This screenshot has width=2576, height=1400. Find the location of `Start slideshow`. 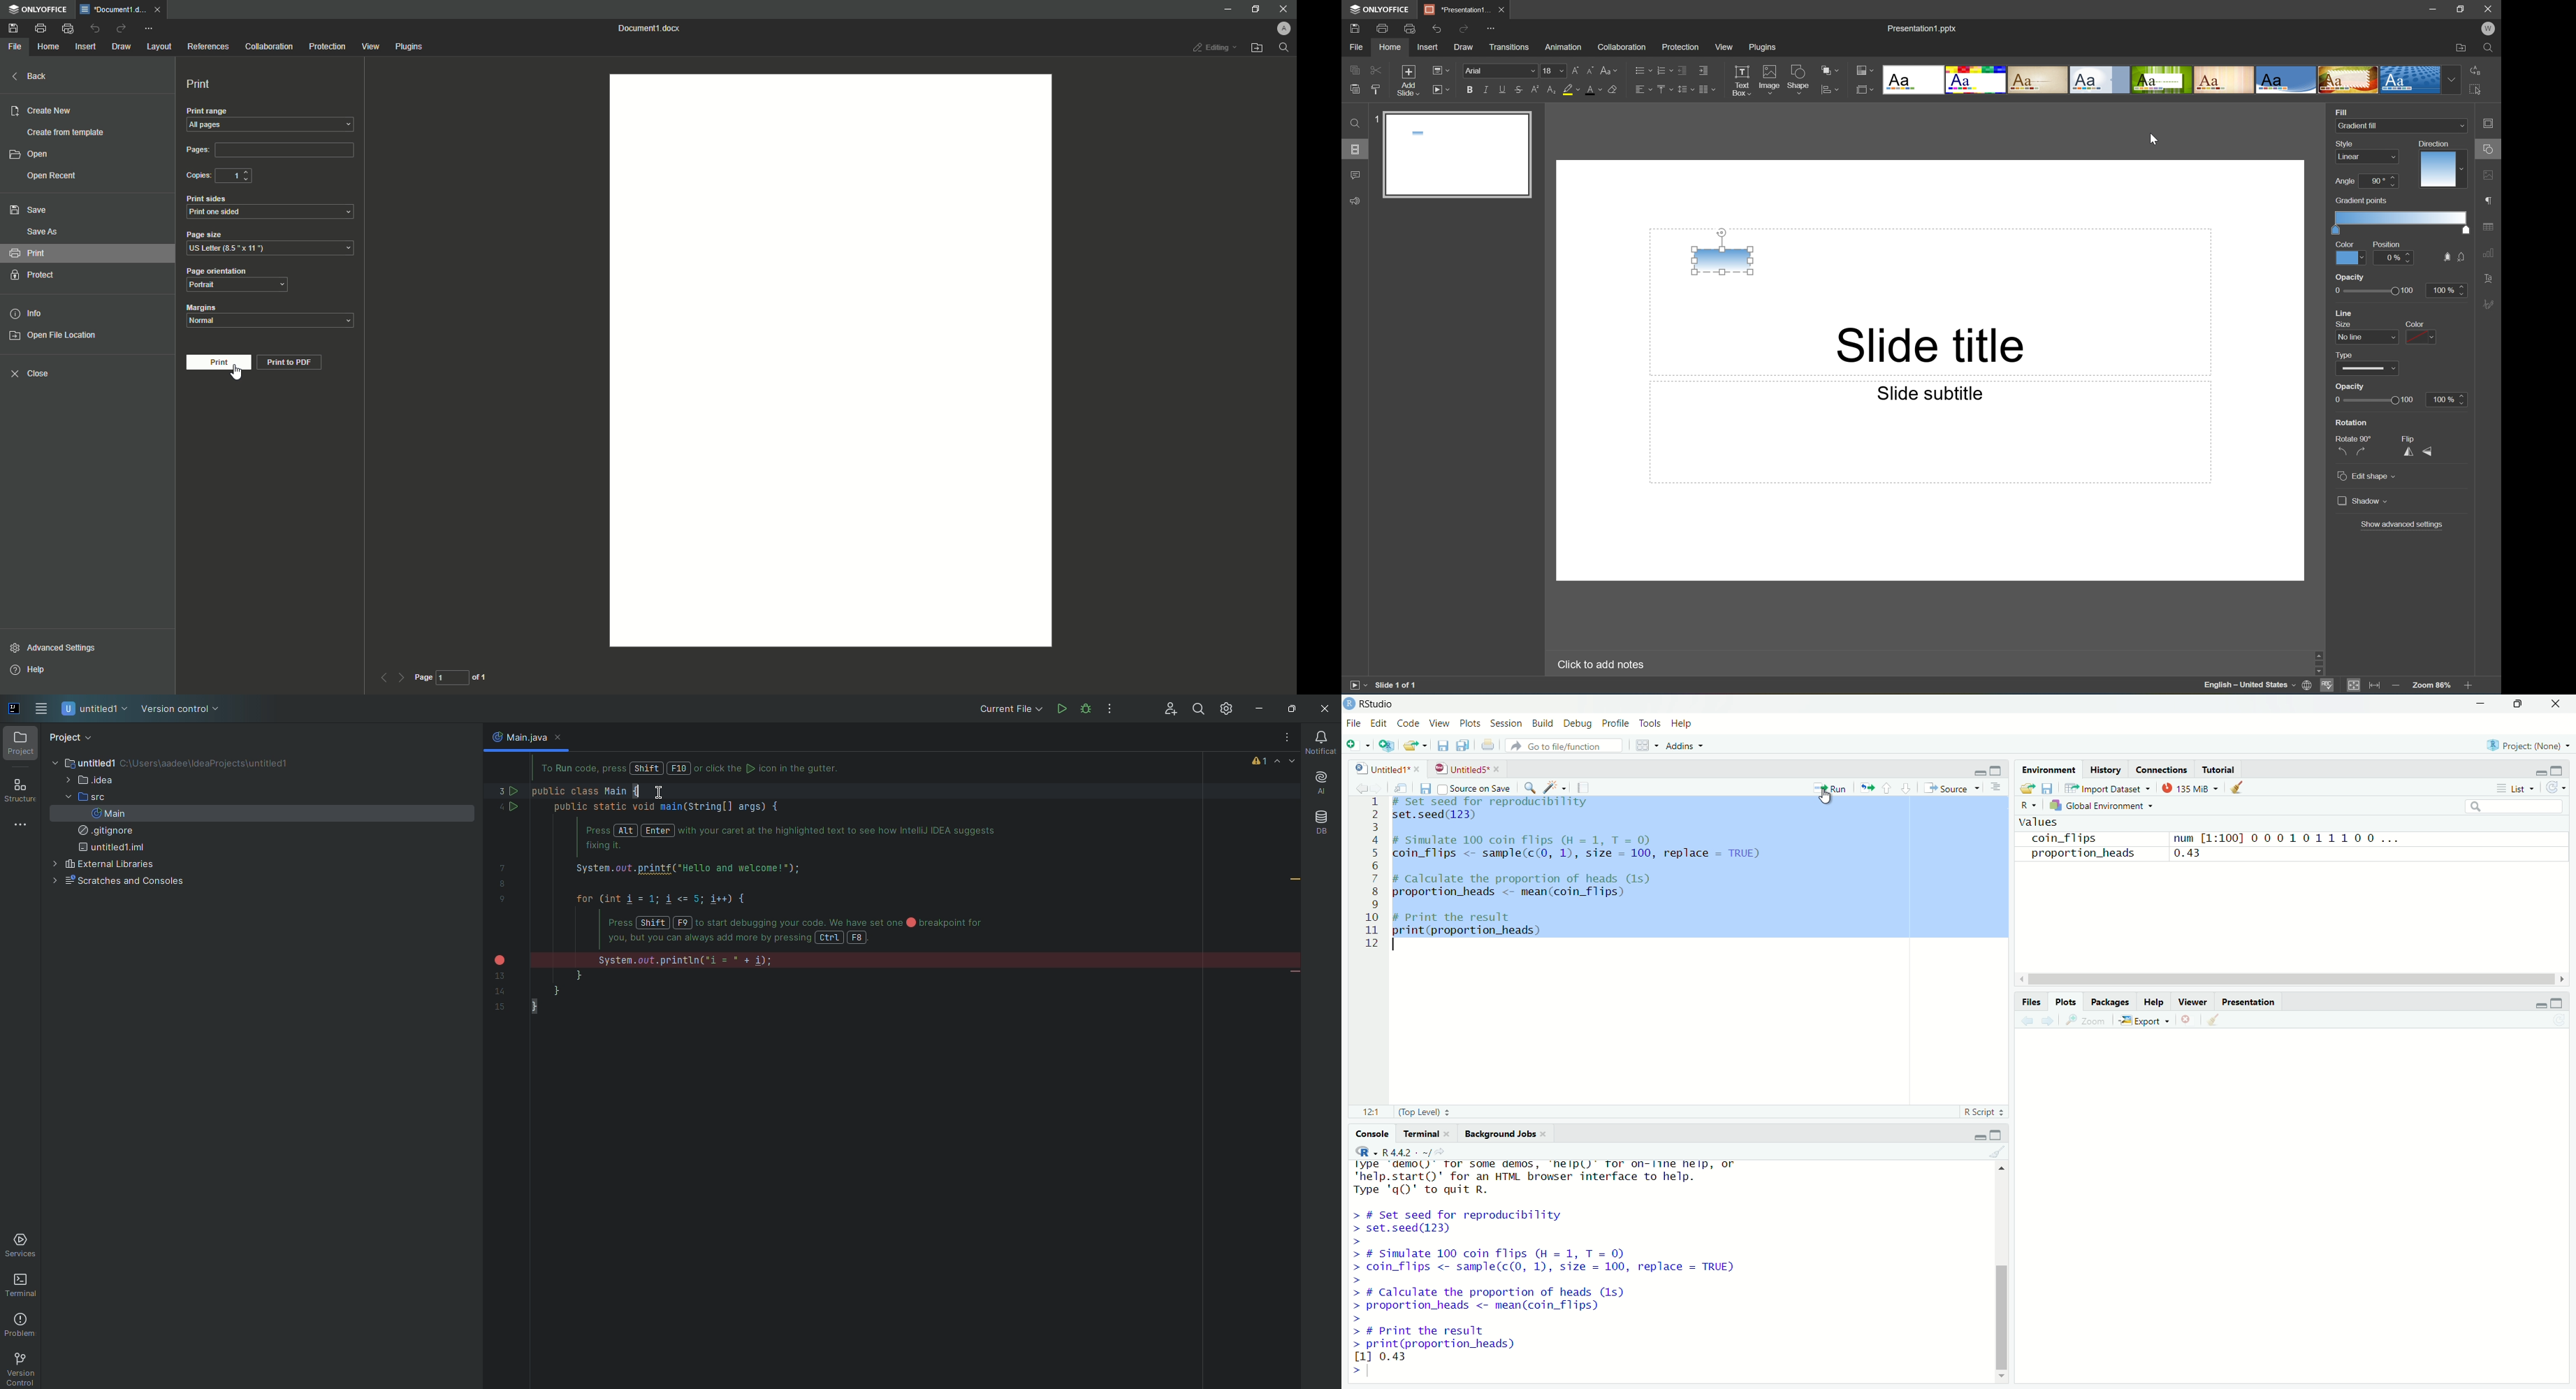

Start slideshow is located at coordinates (1440, 88).